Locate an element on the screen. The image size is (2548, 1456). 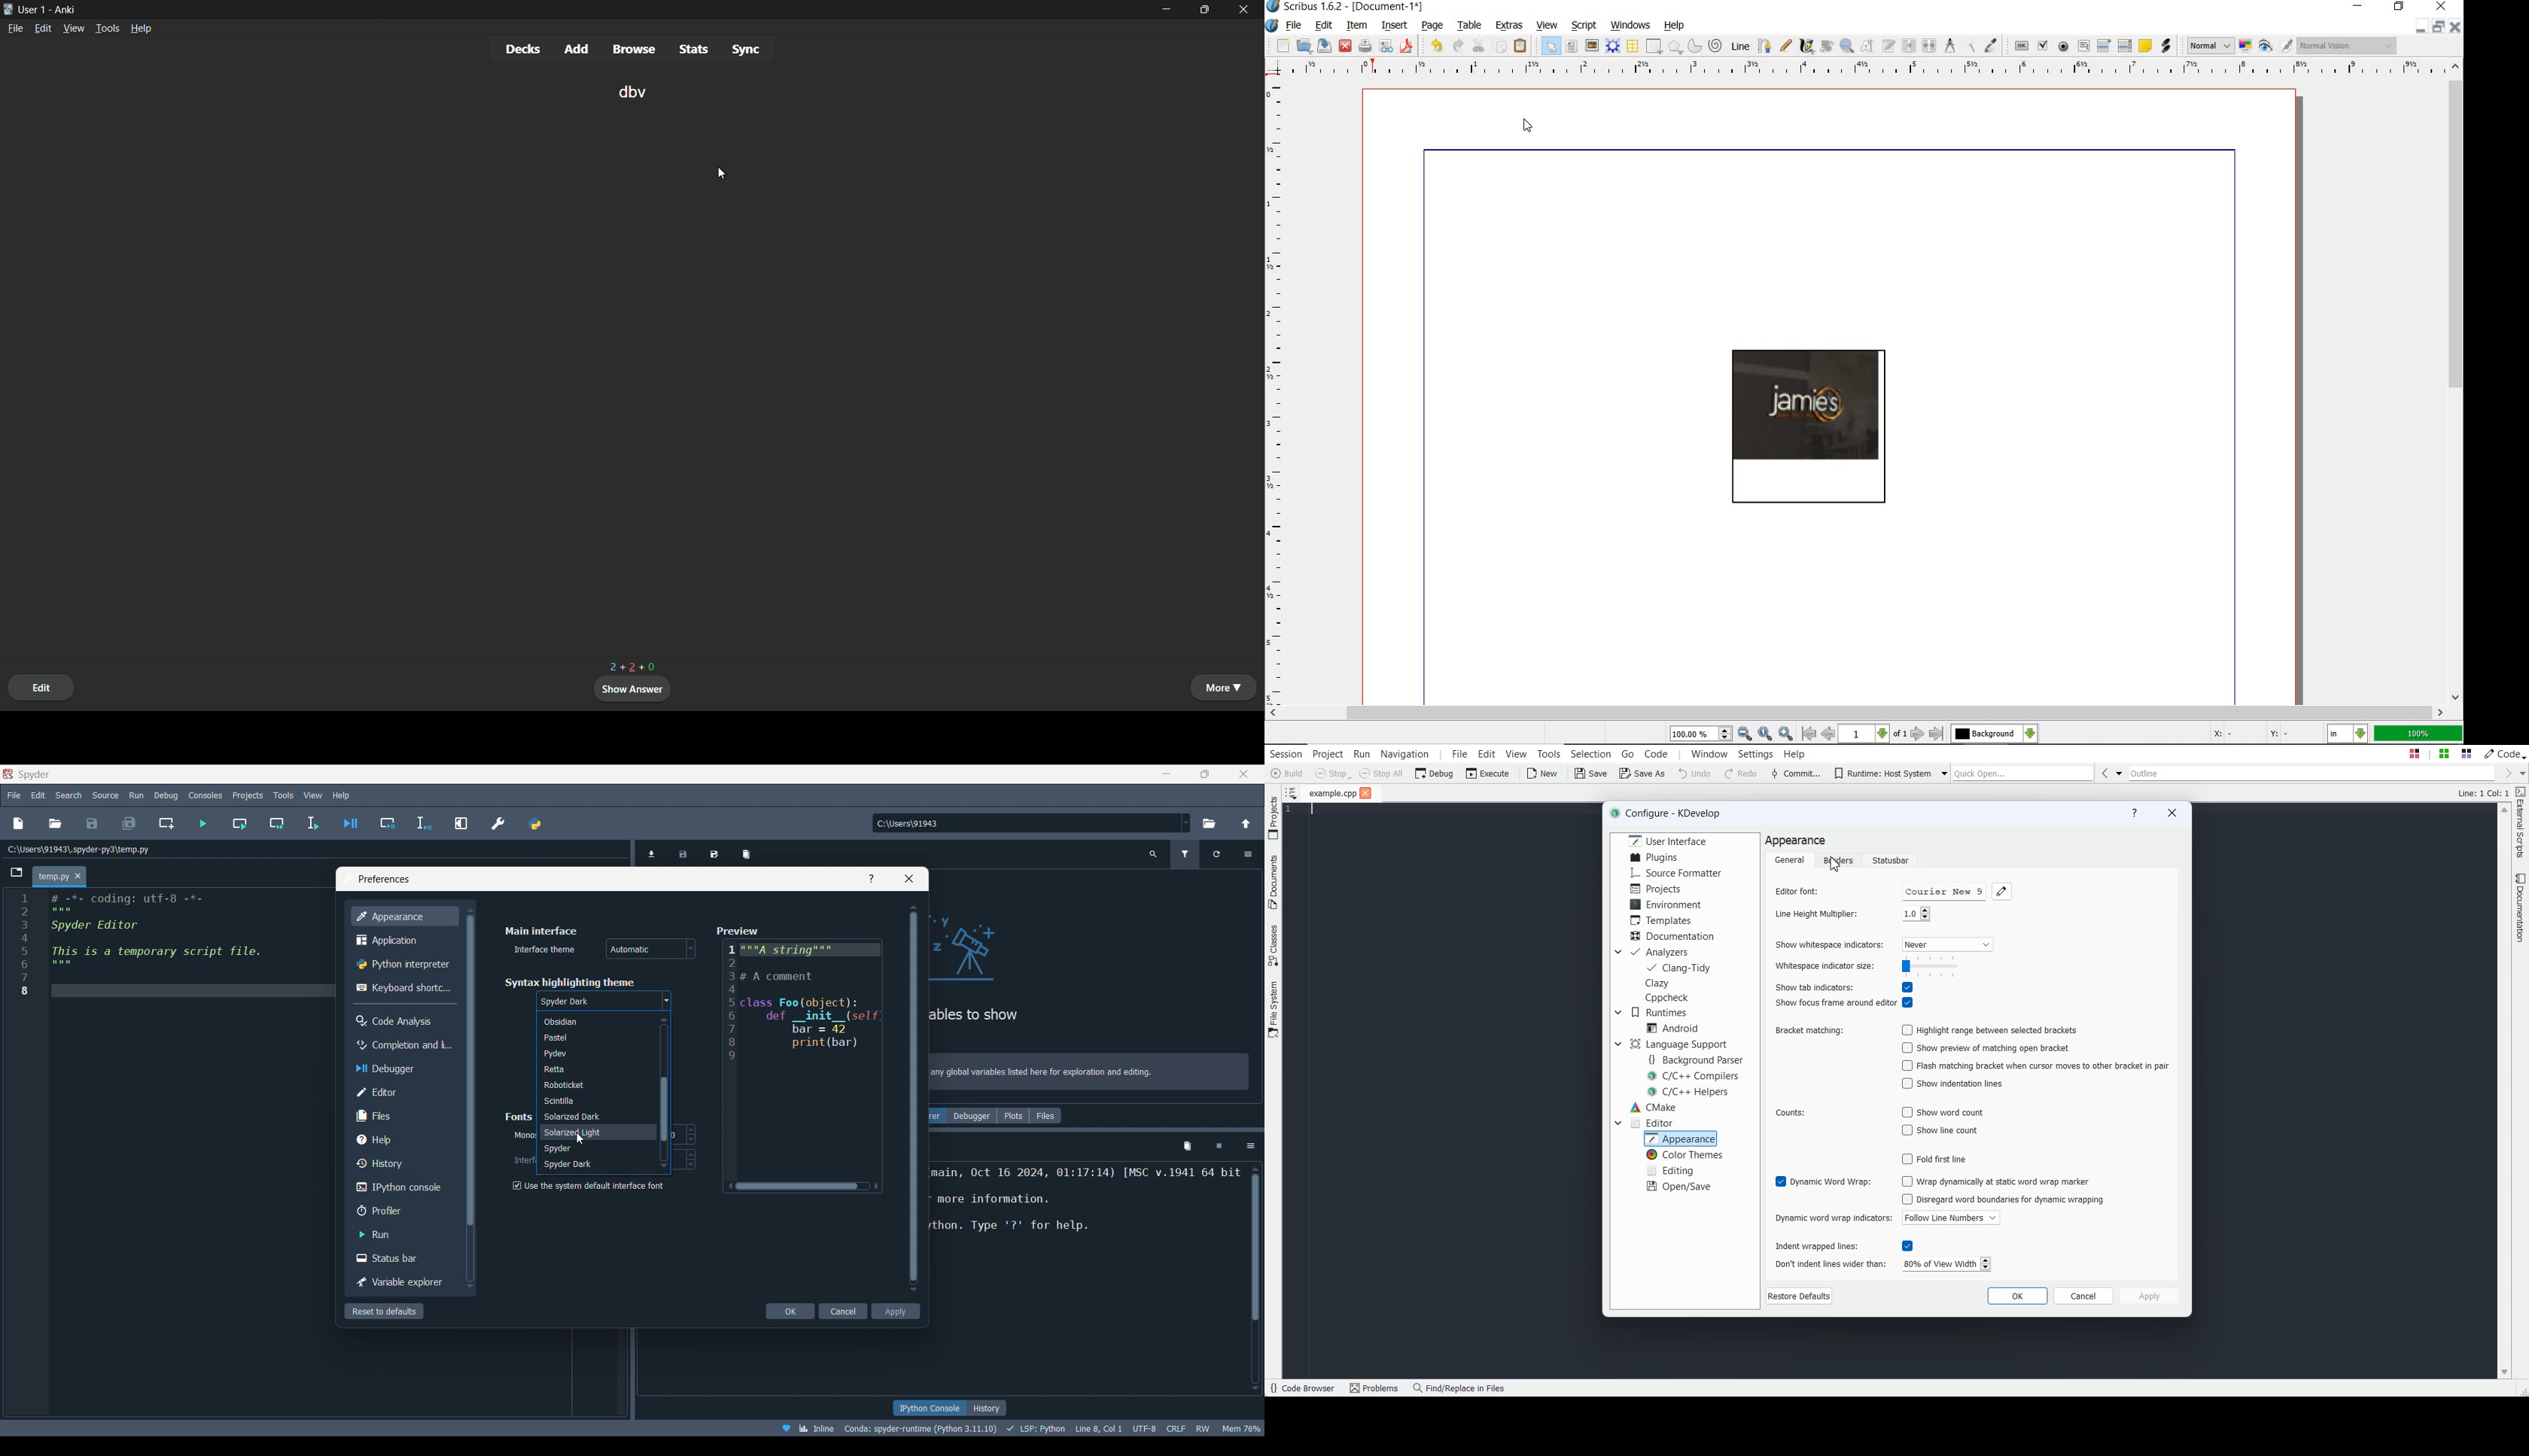
Close is located at coordinates (909, 879).